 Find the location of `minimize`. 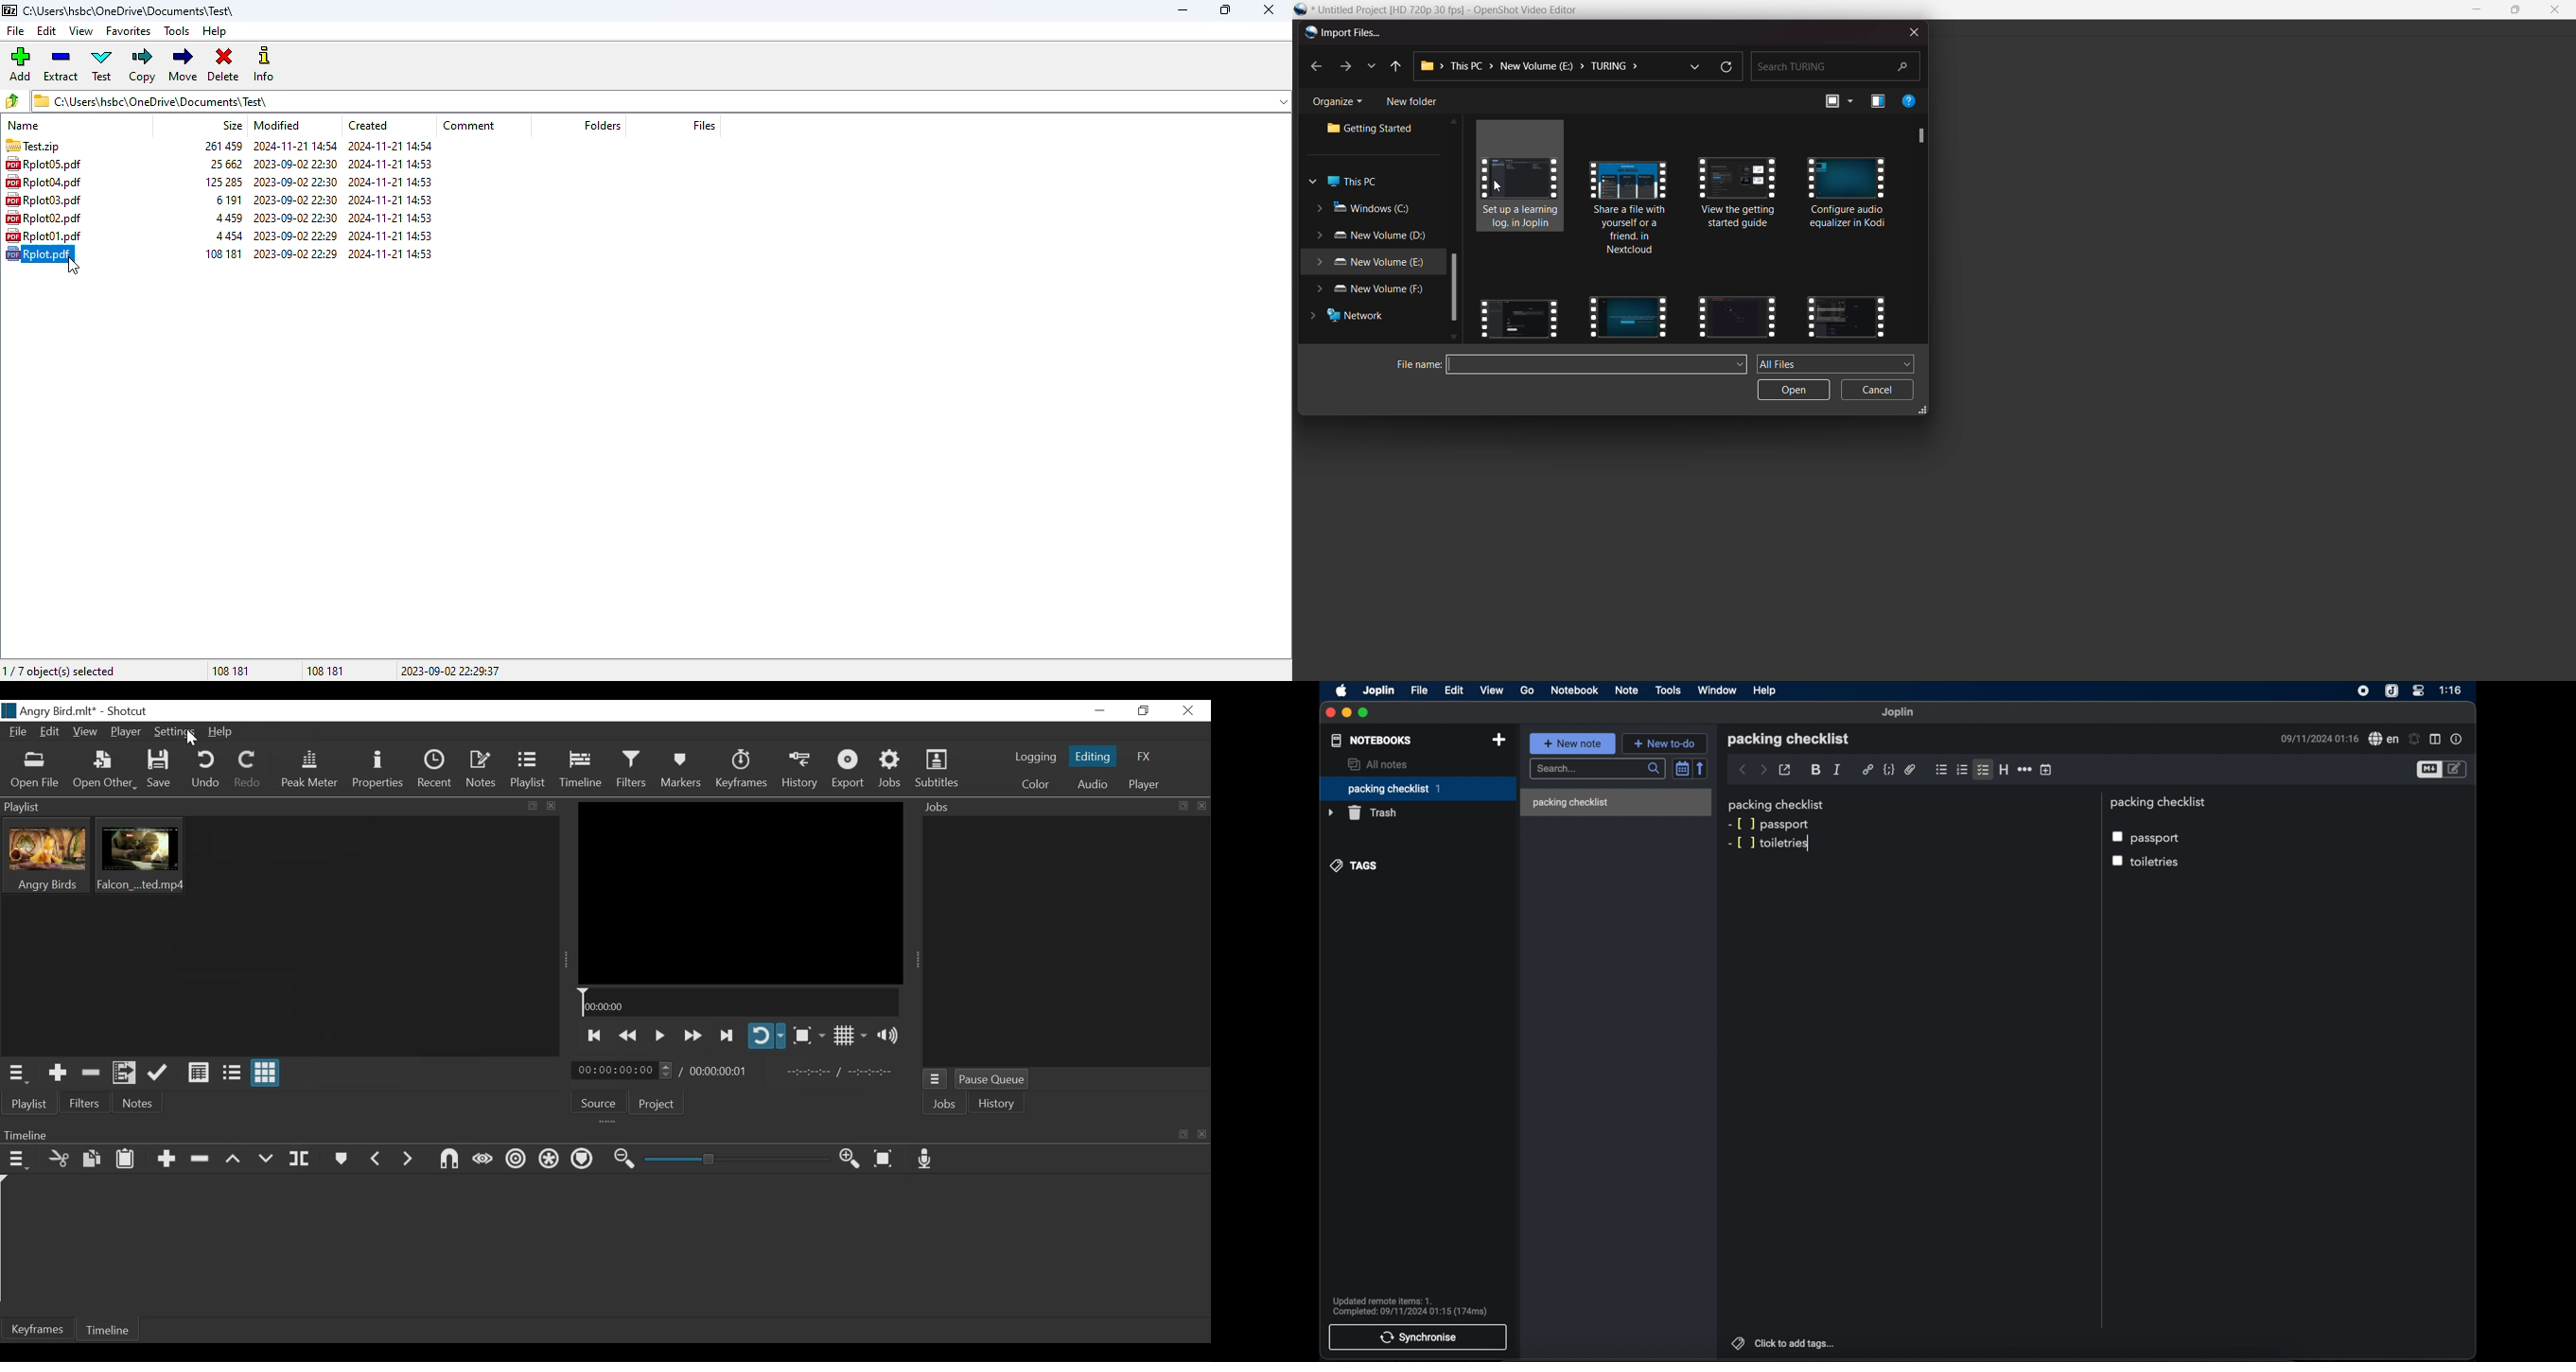

minimize is located at coordinates (1101, 711).